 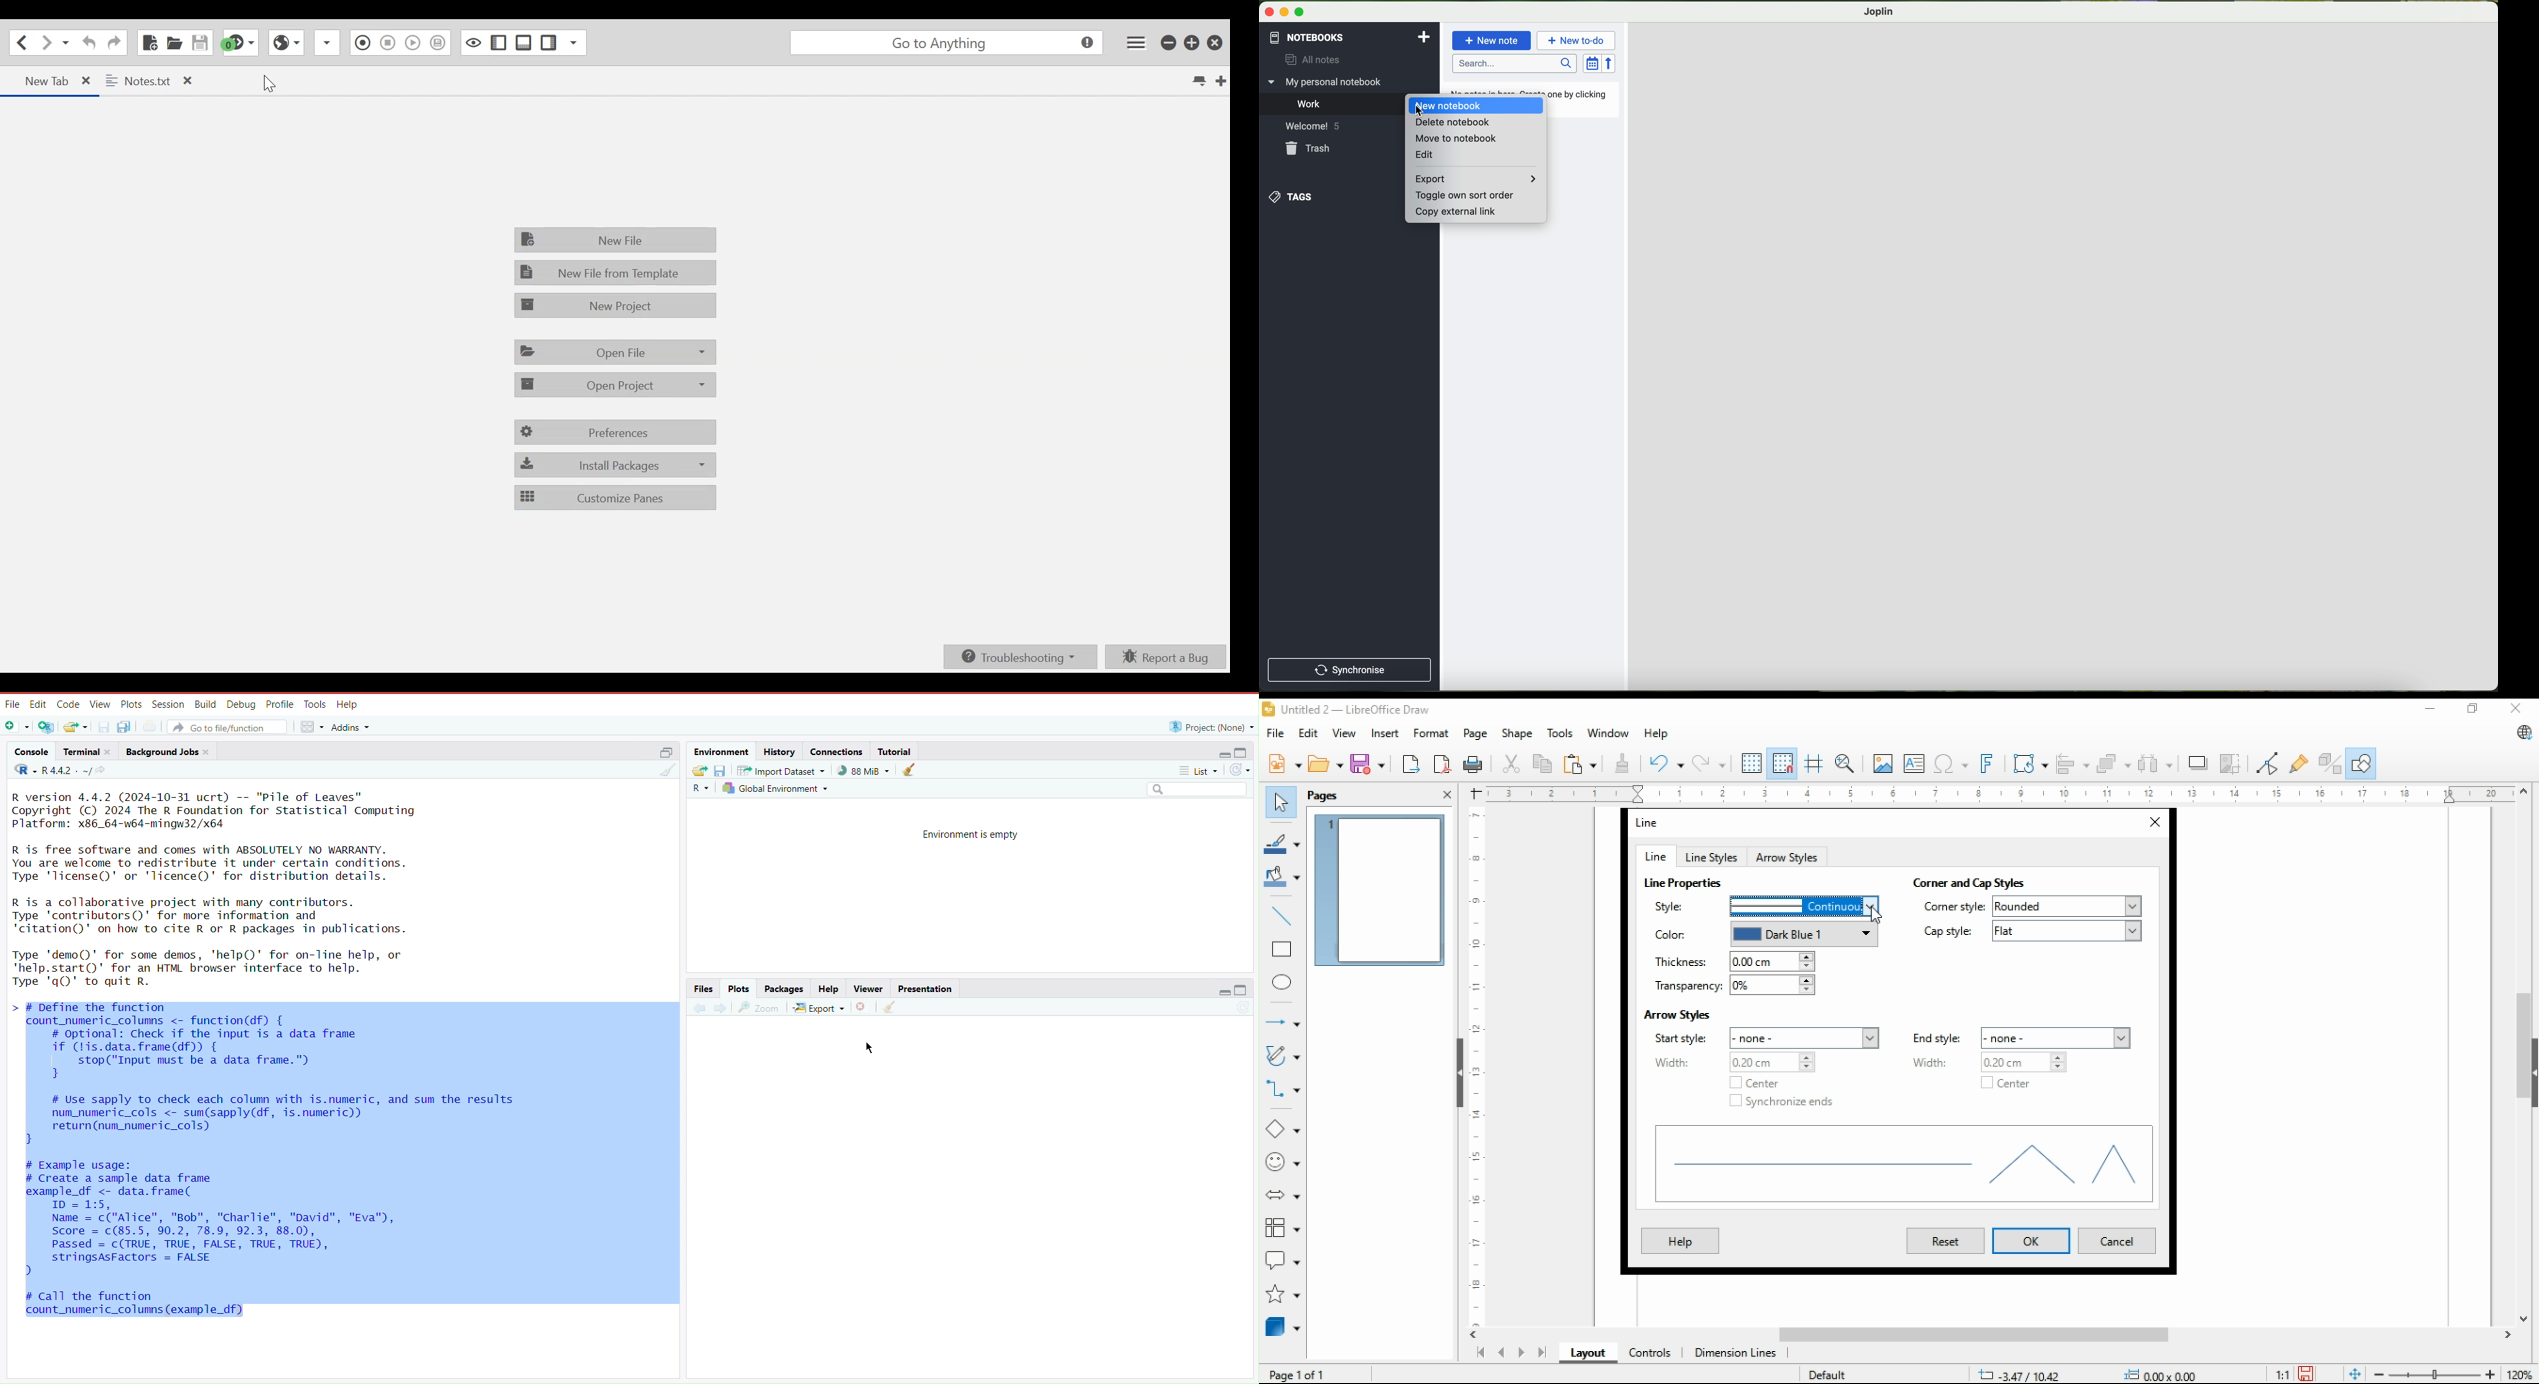 What do you see at coordinates (1769, 1038) in the screenshot?
I see `start style` at bounding box center [1769, 1038].